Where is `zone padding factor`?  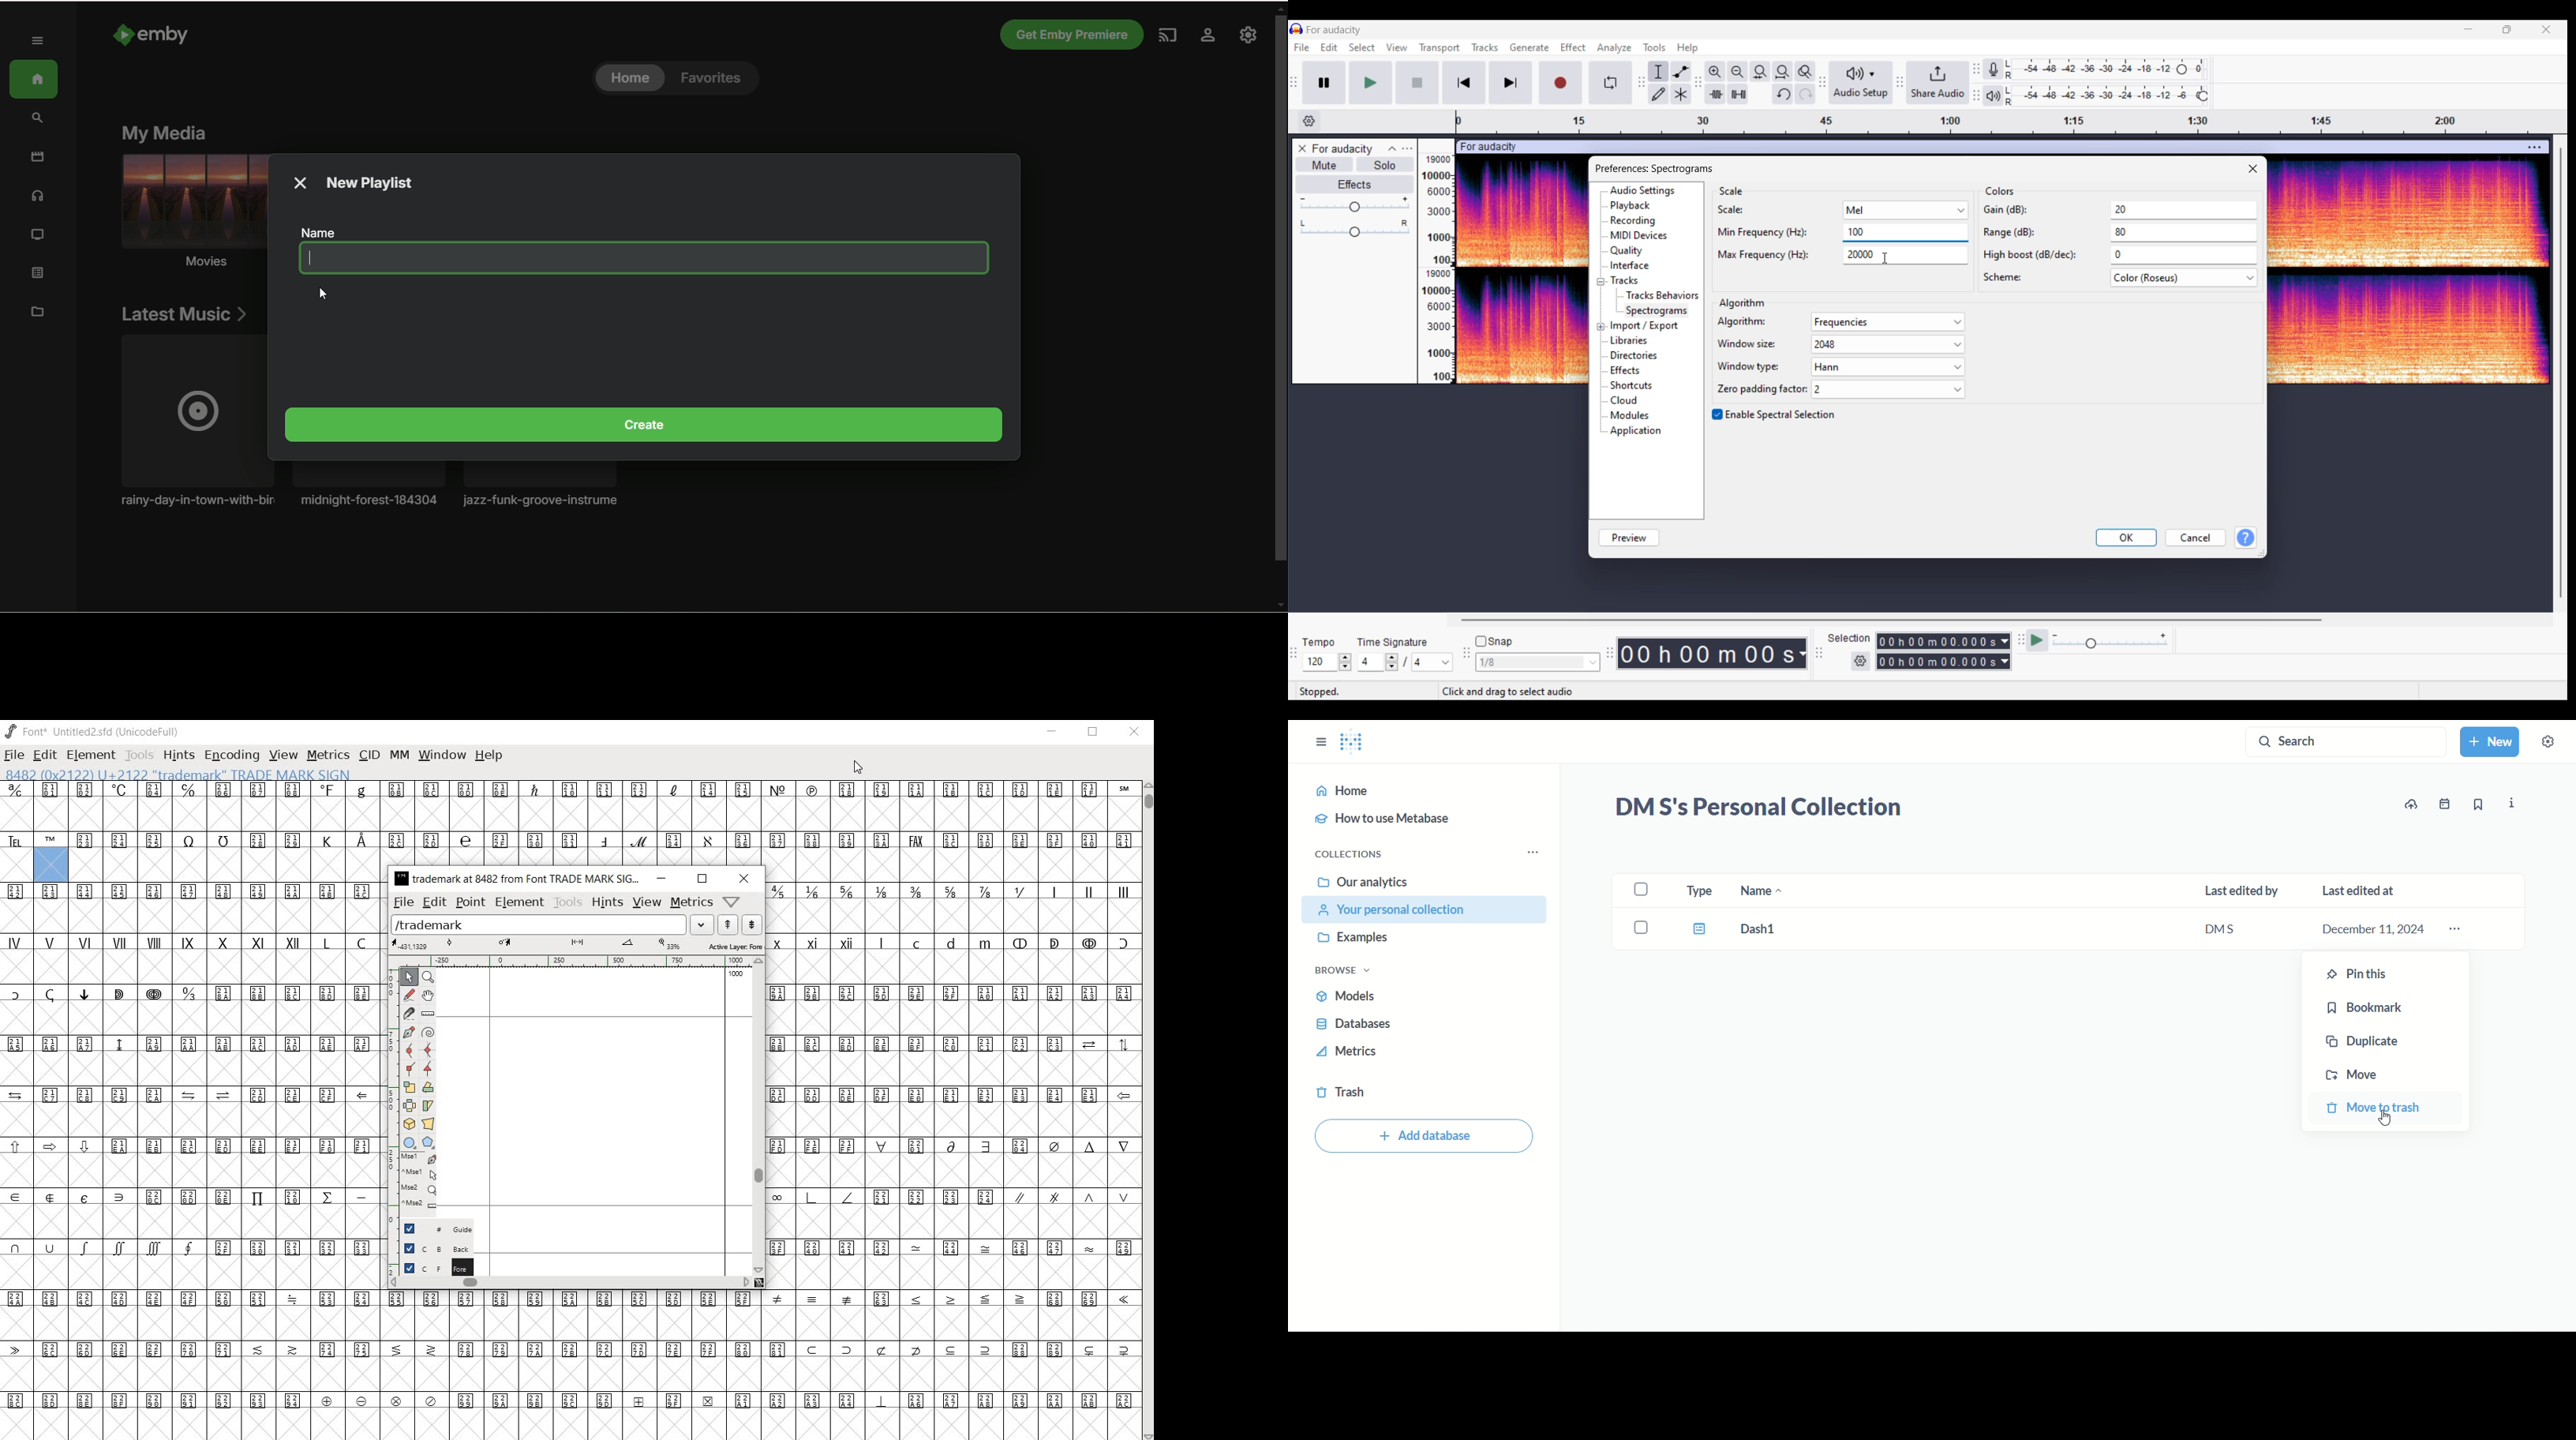
zone padding factor is located at coordinates (1837, 389).